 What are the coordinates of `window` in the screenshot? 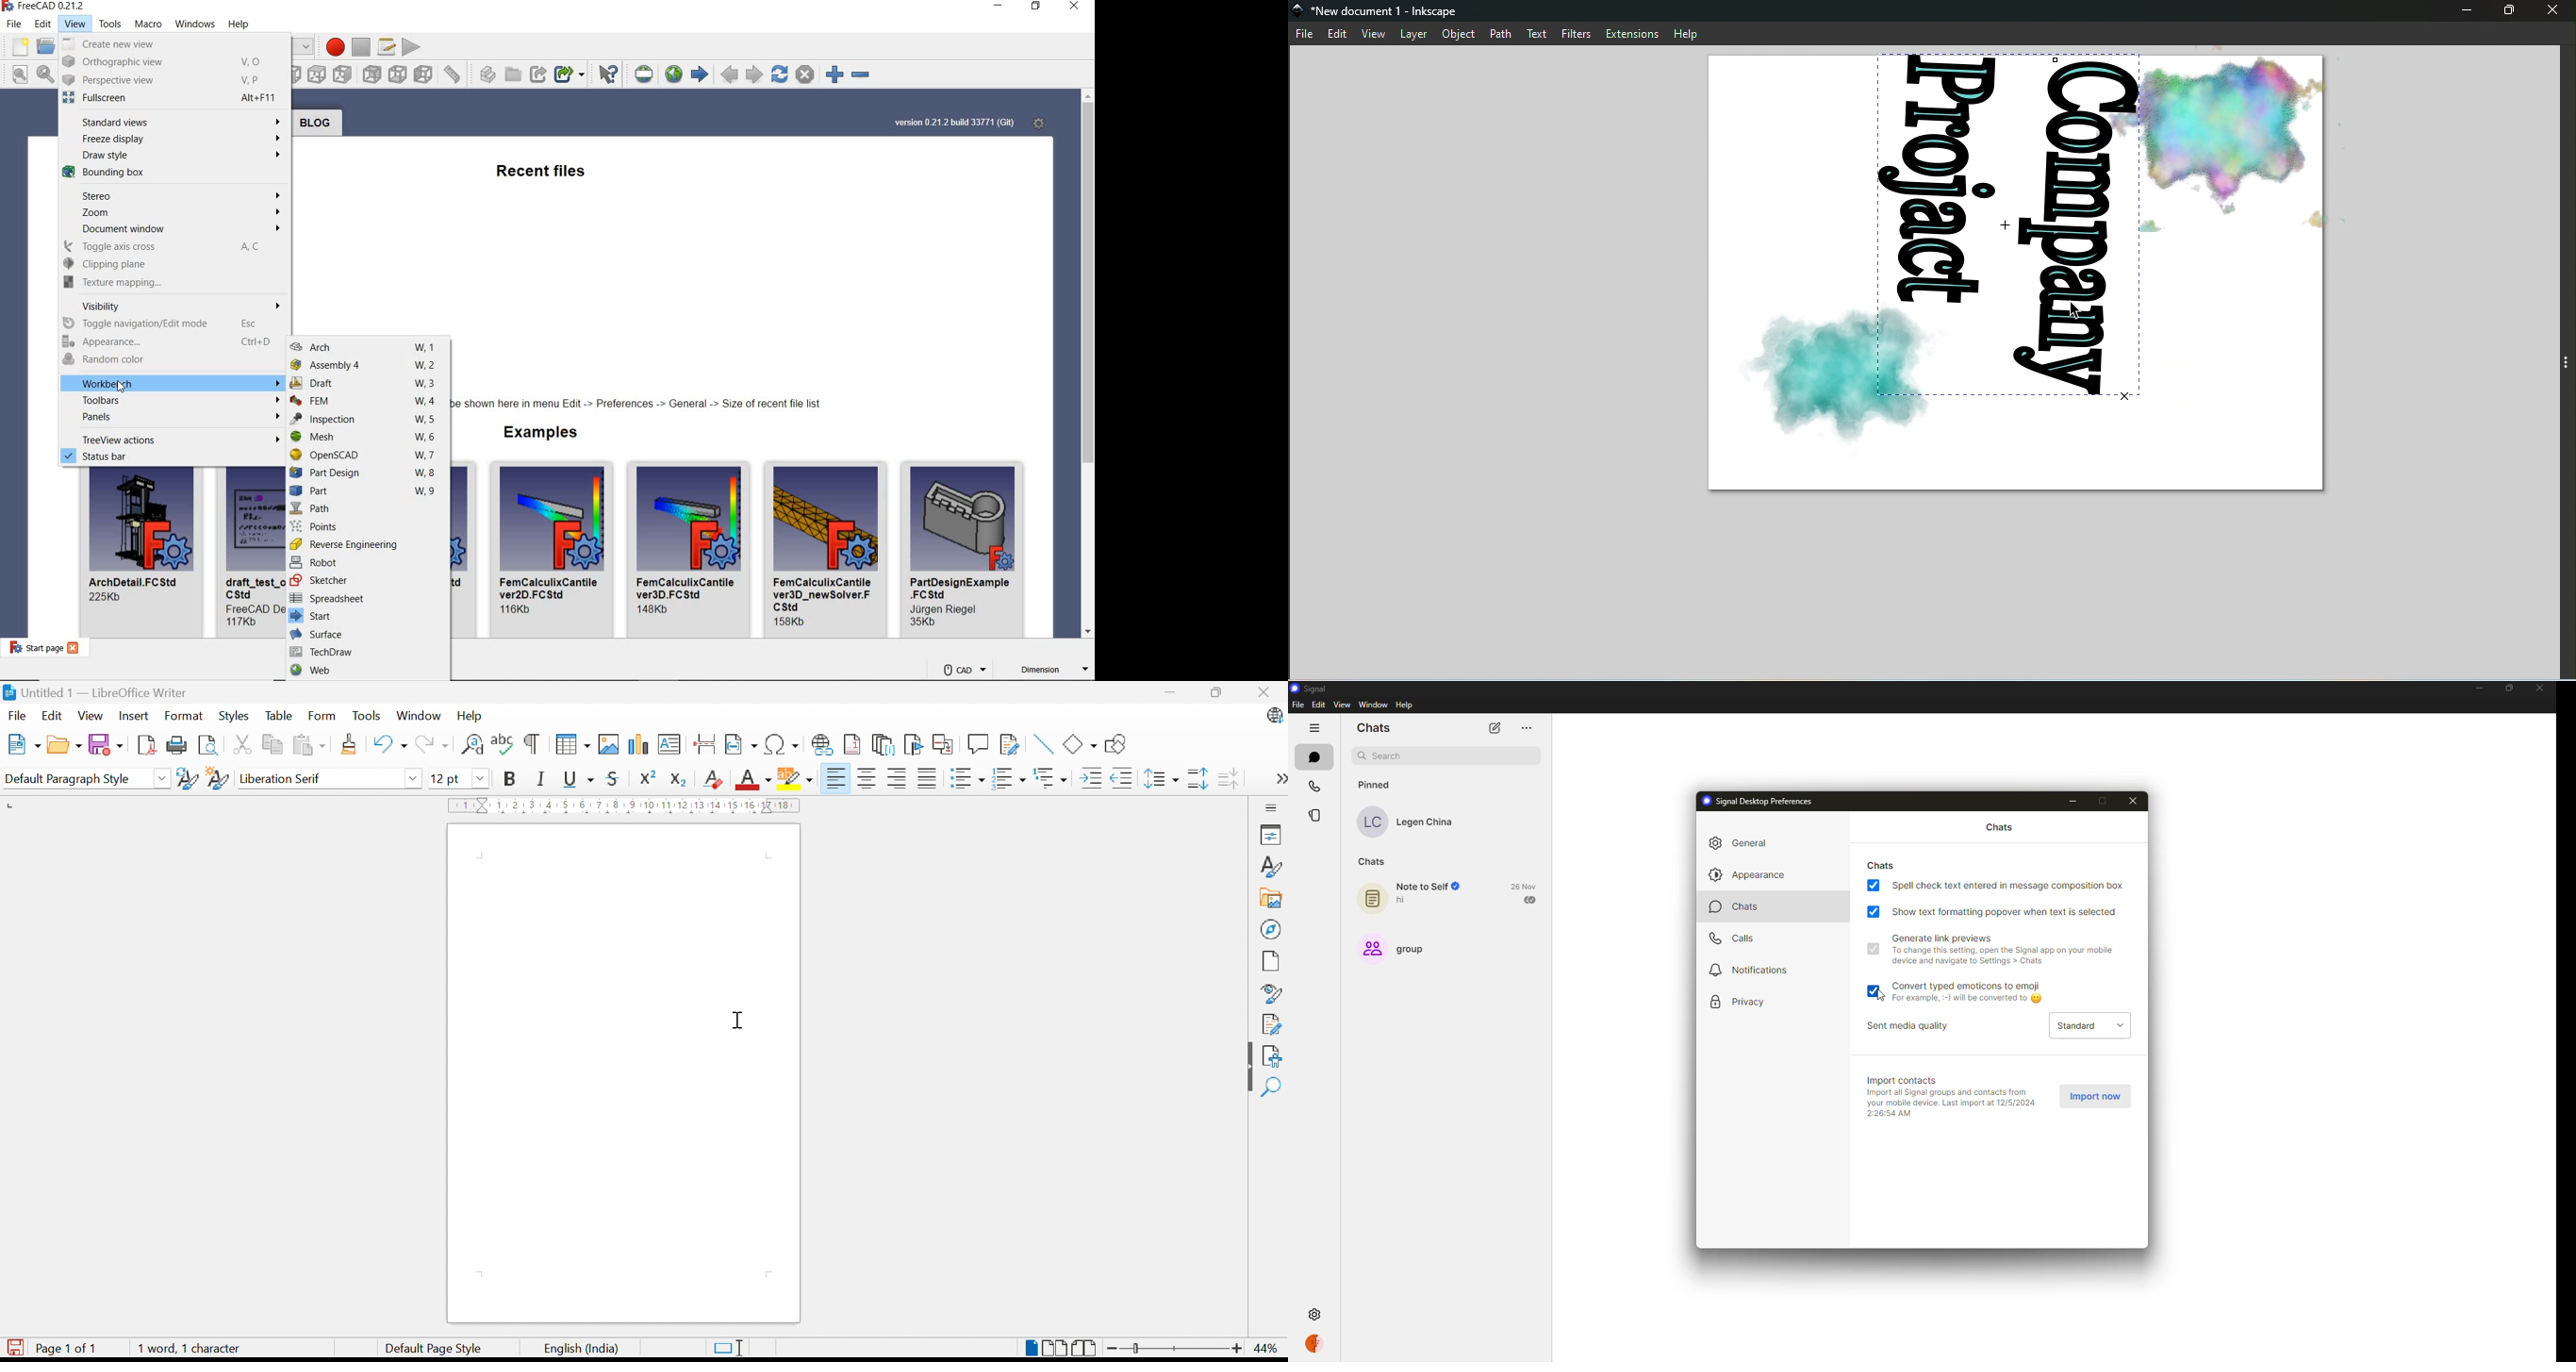 It's located at (1373, 705).